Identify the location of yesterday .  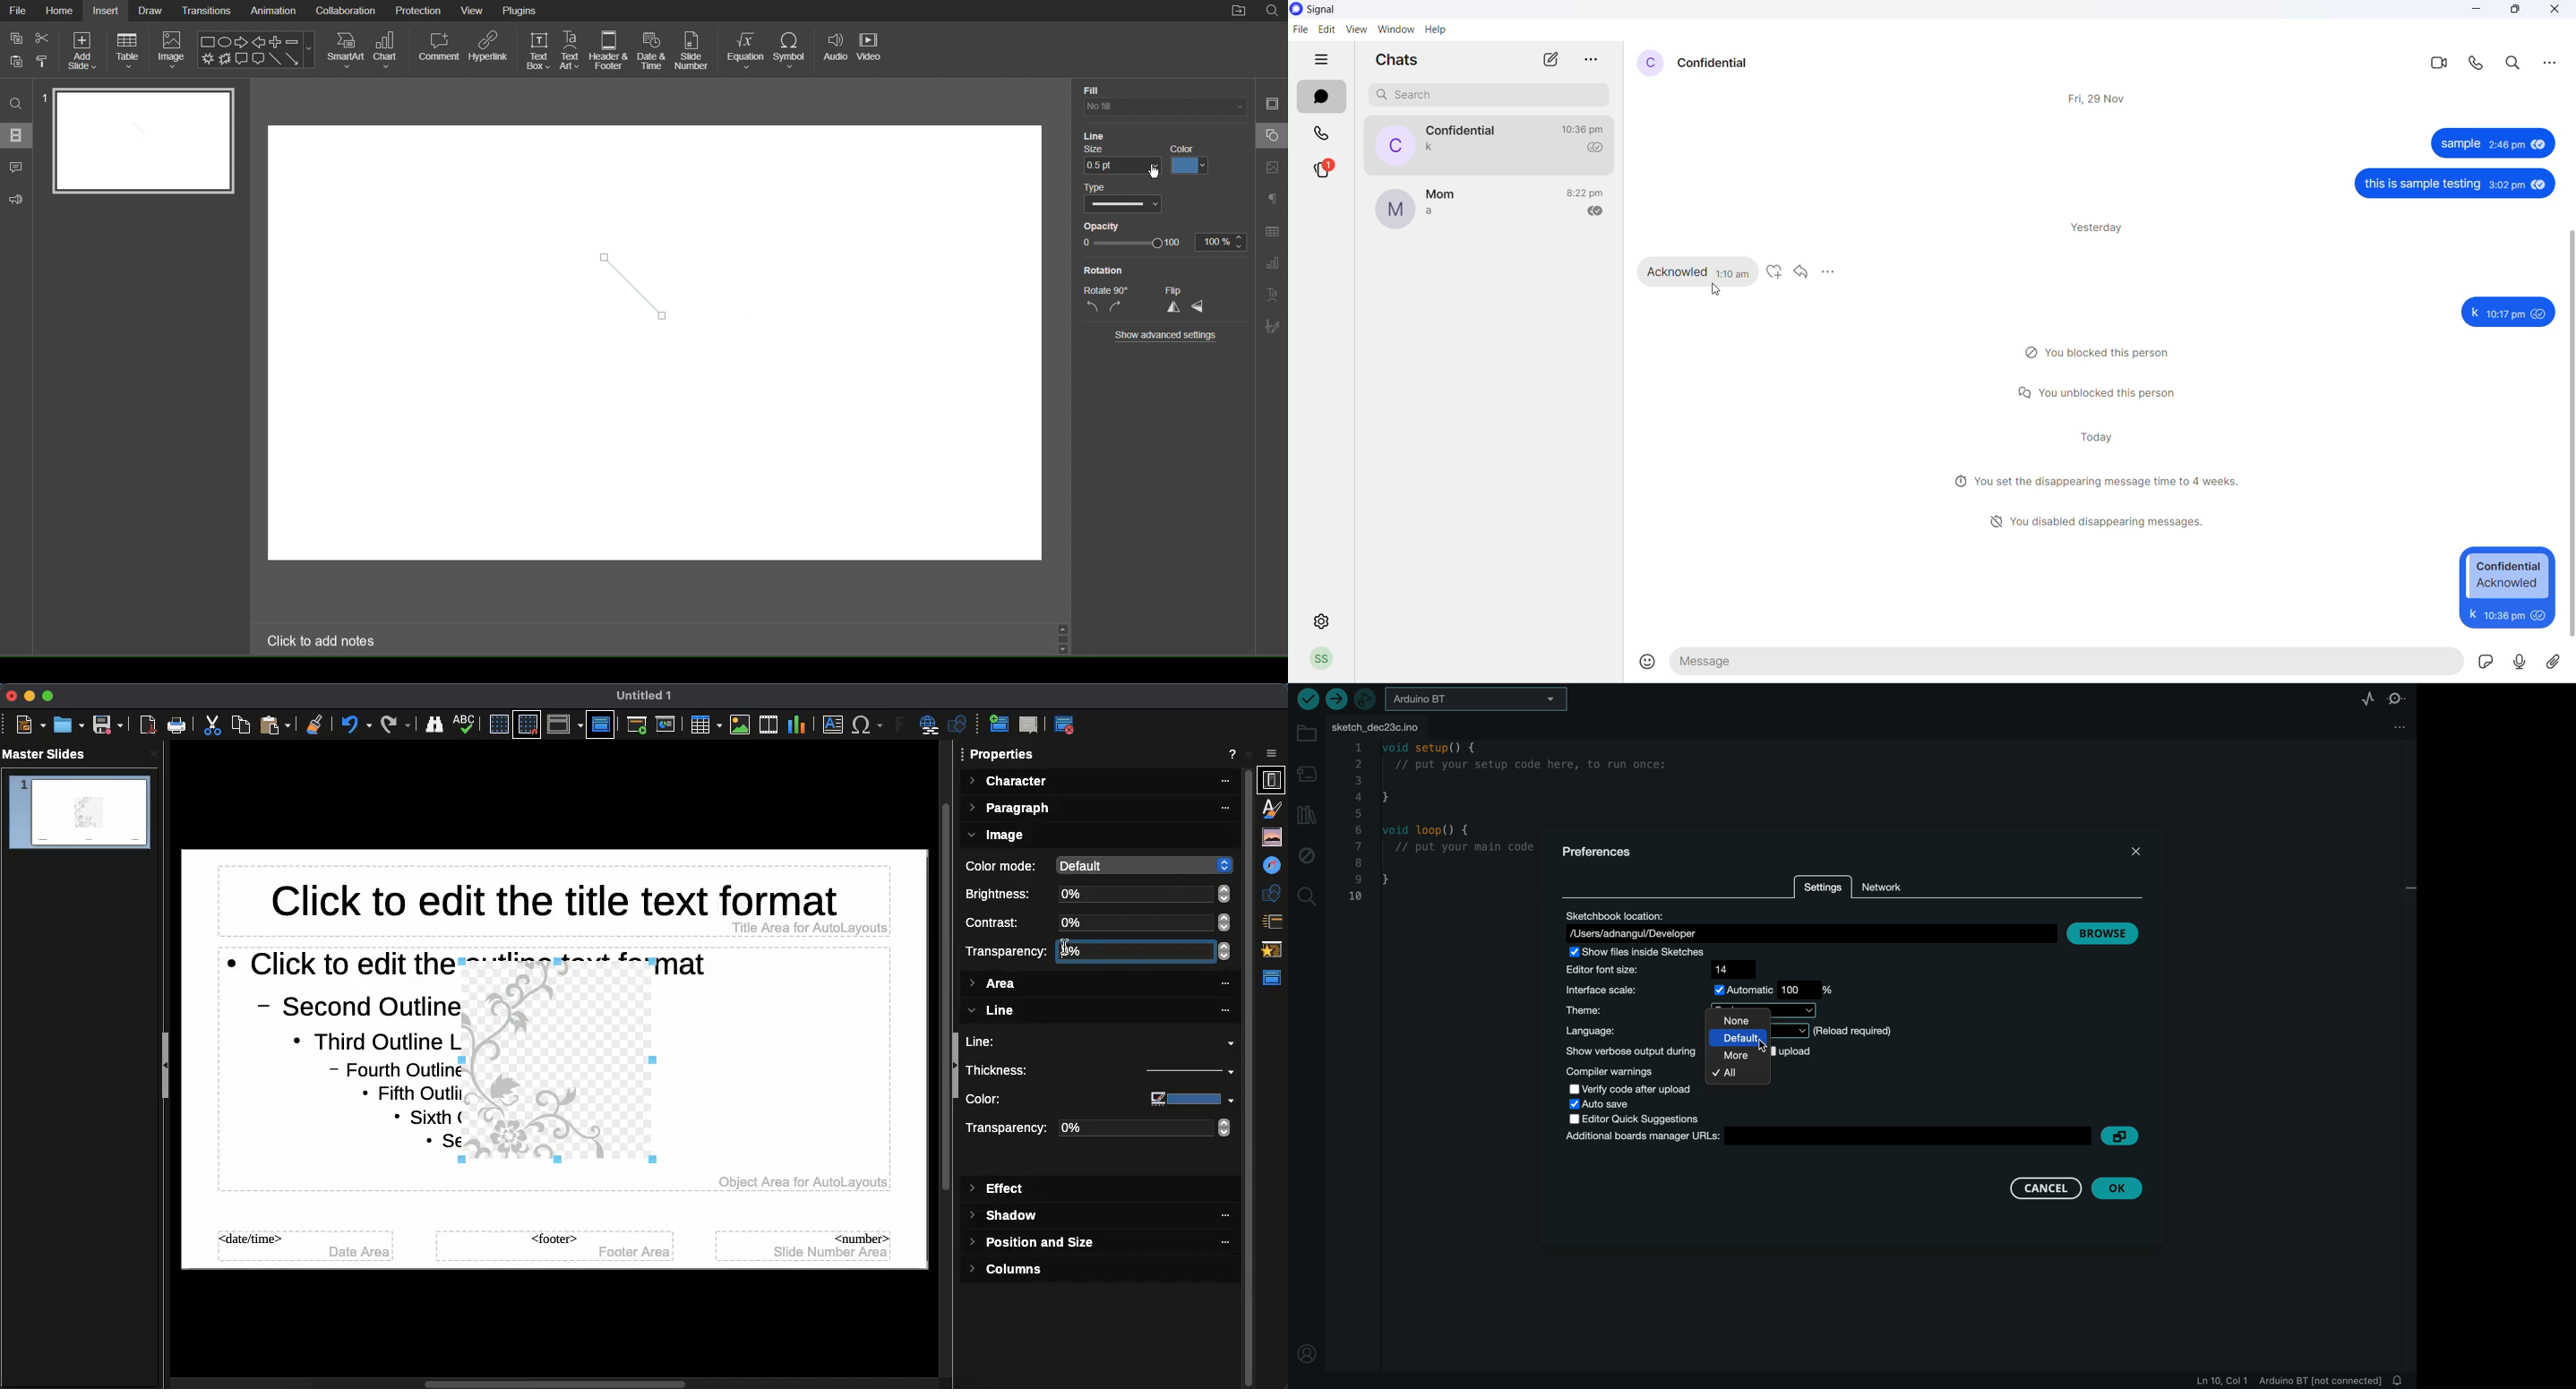
(2102, 230).